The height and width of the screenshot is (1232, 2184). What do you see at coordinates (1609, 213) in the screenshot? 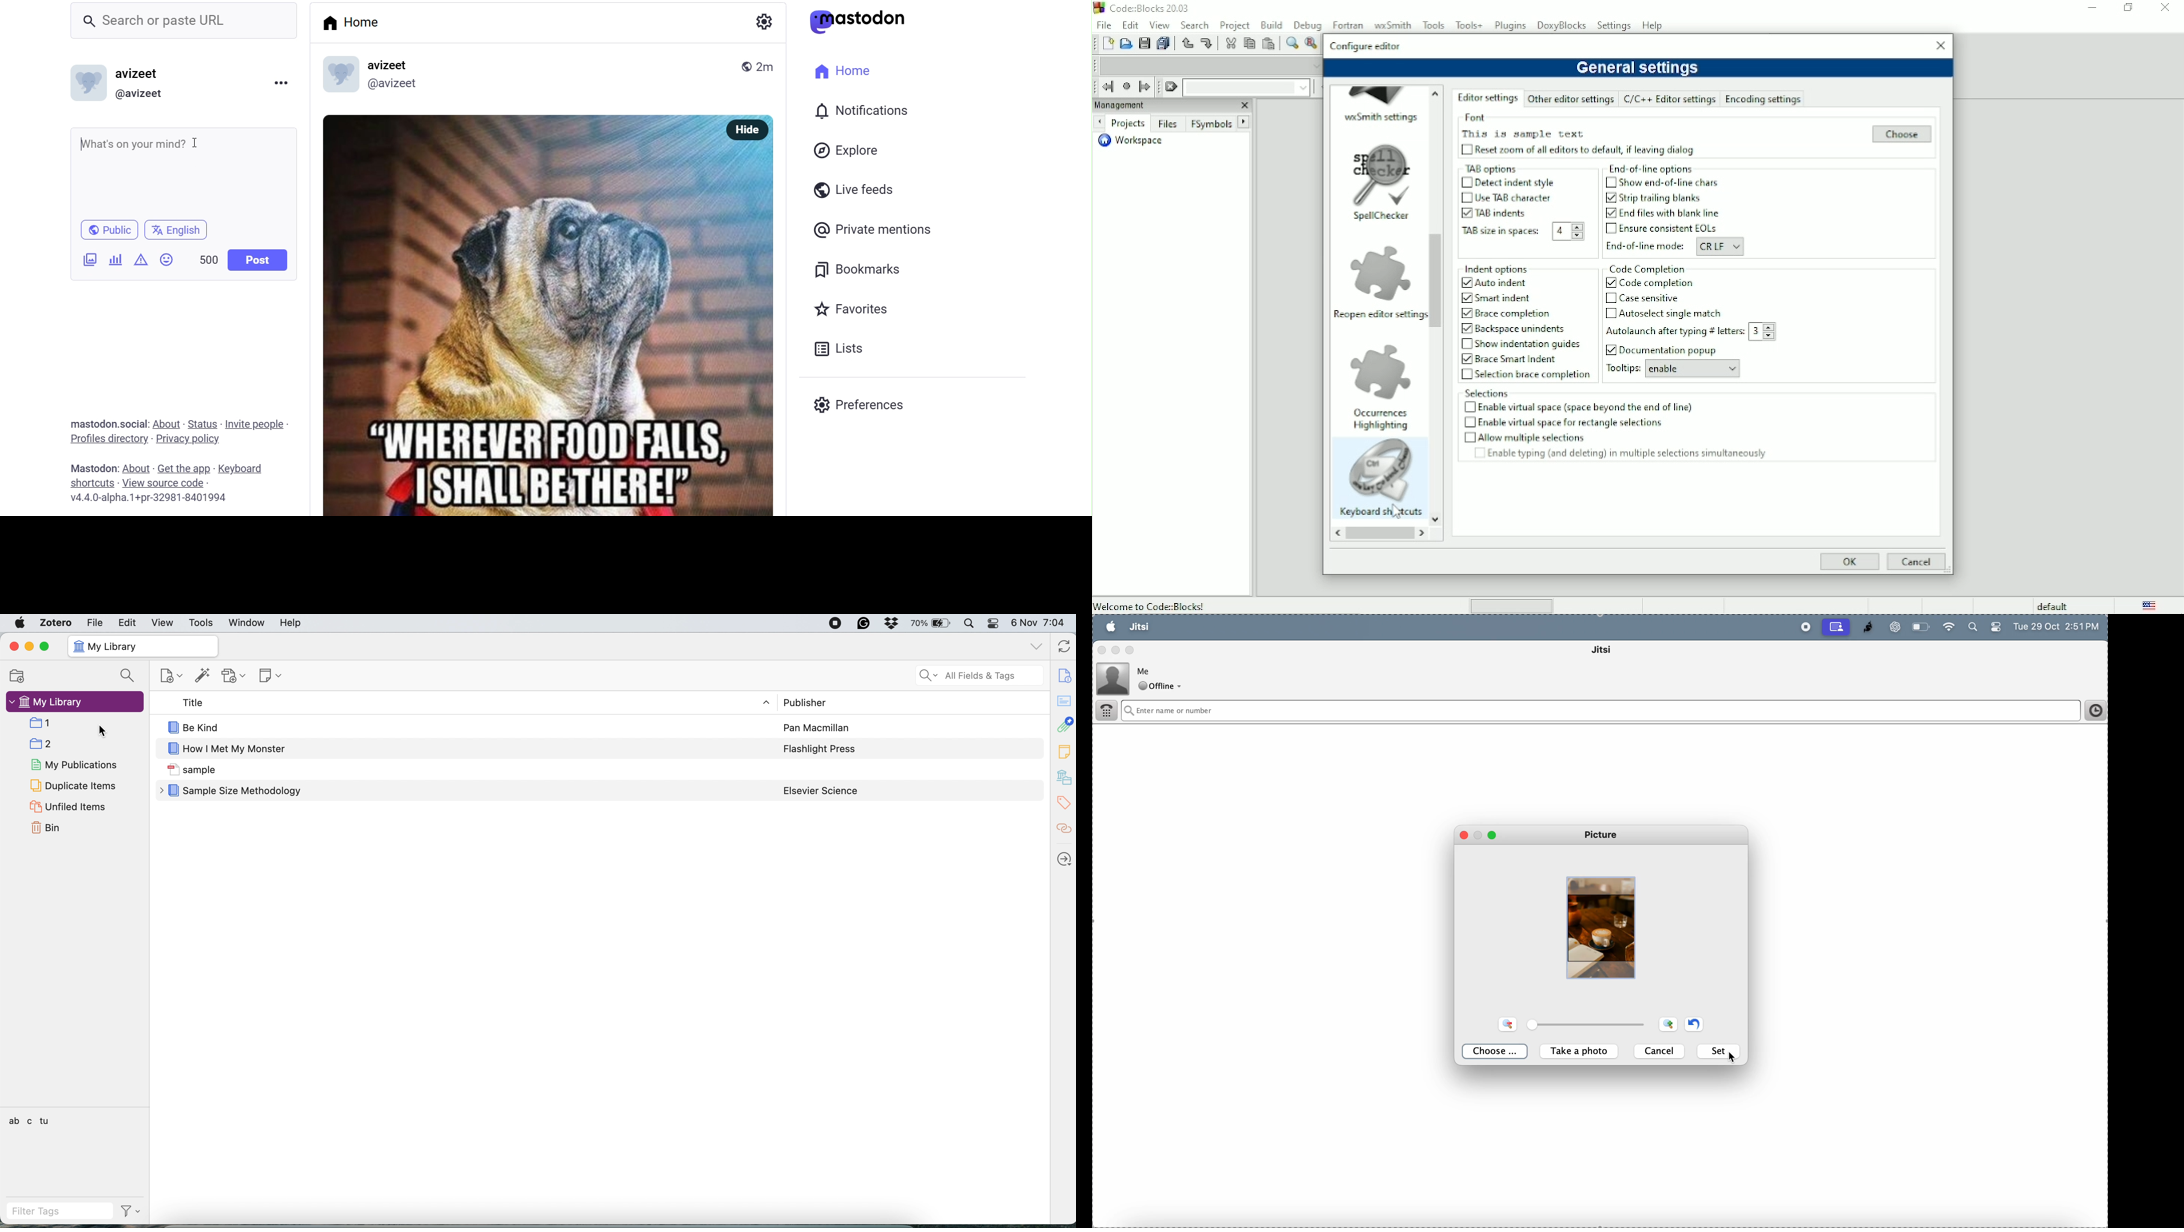
I see `` at bounding box center [1609, 213].